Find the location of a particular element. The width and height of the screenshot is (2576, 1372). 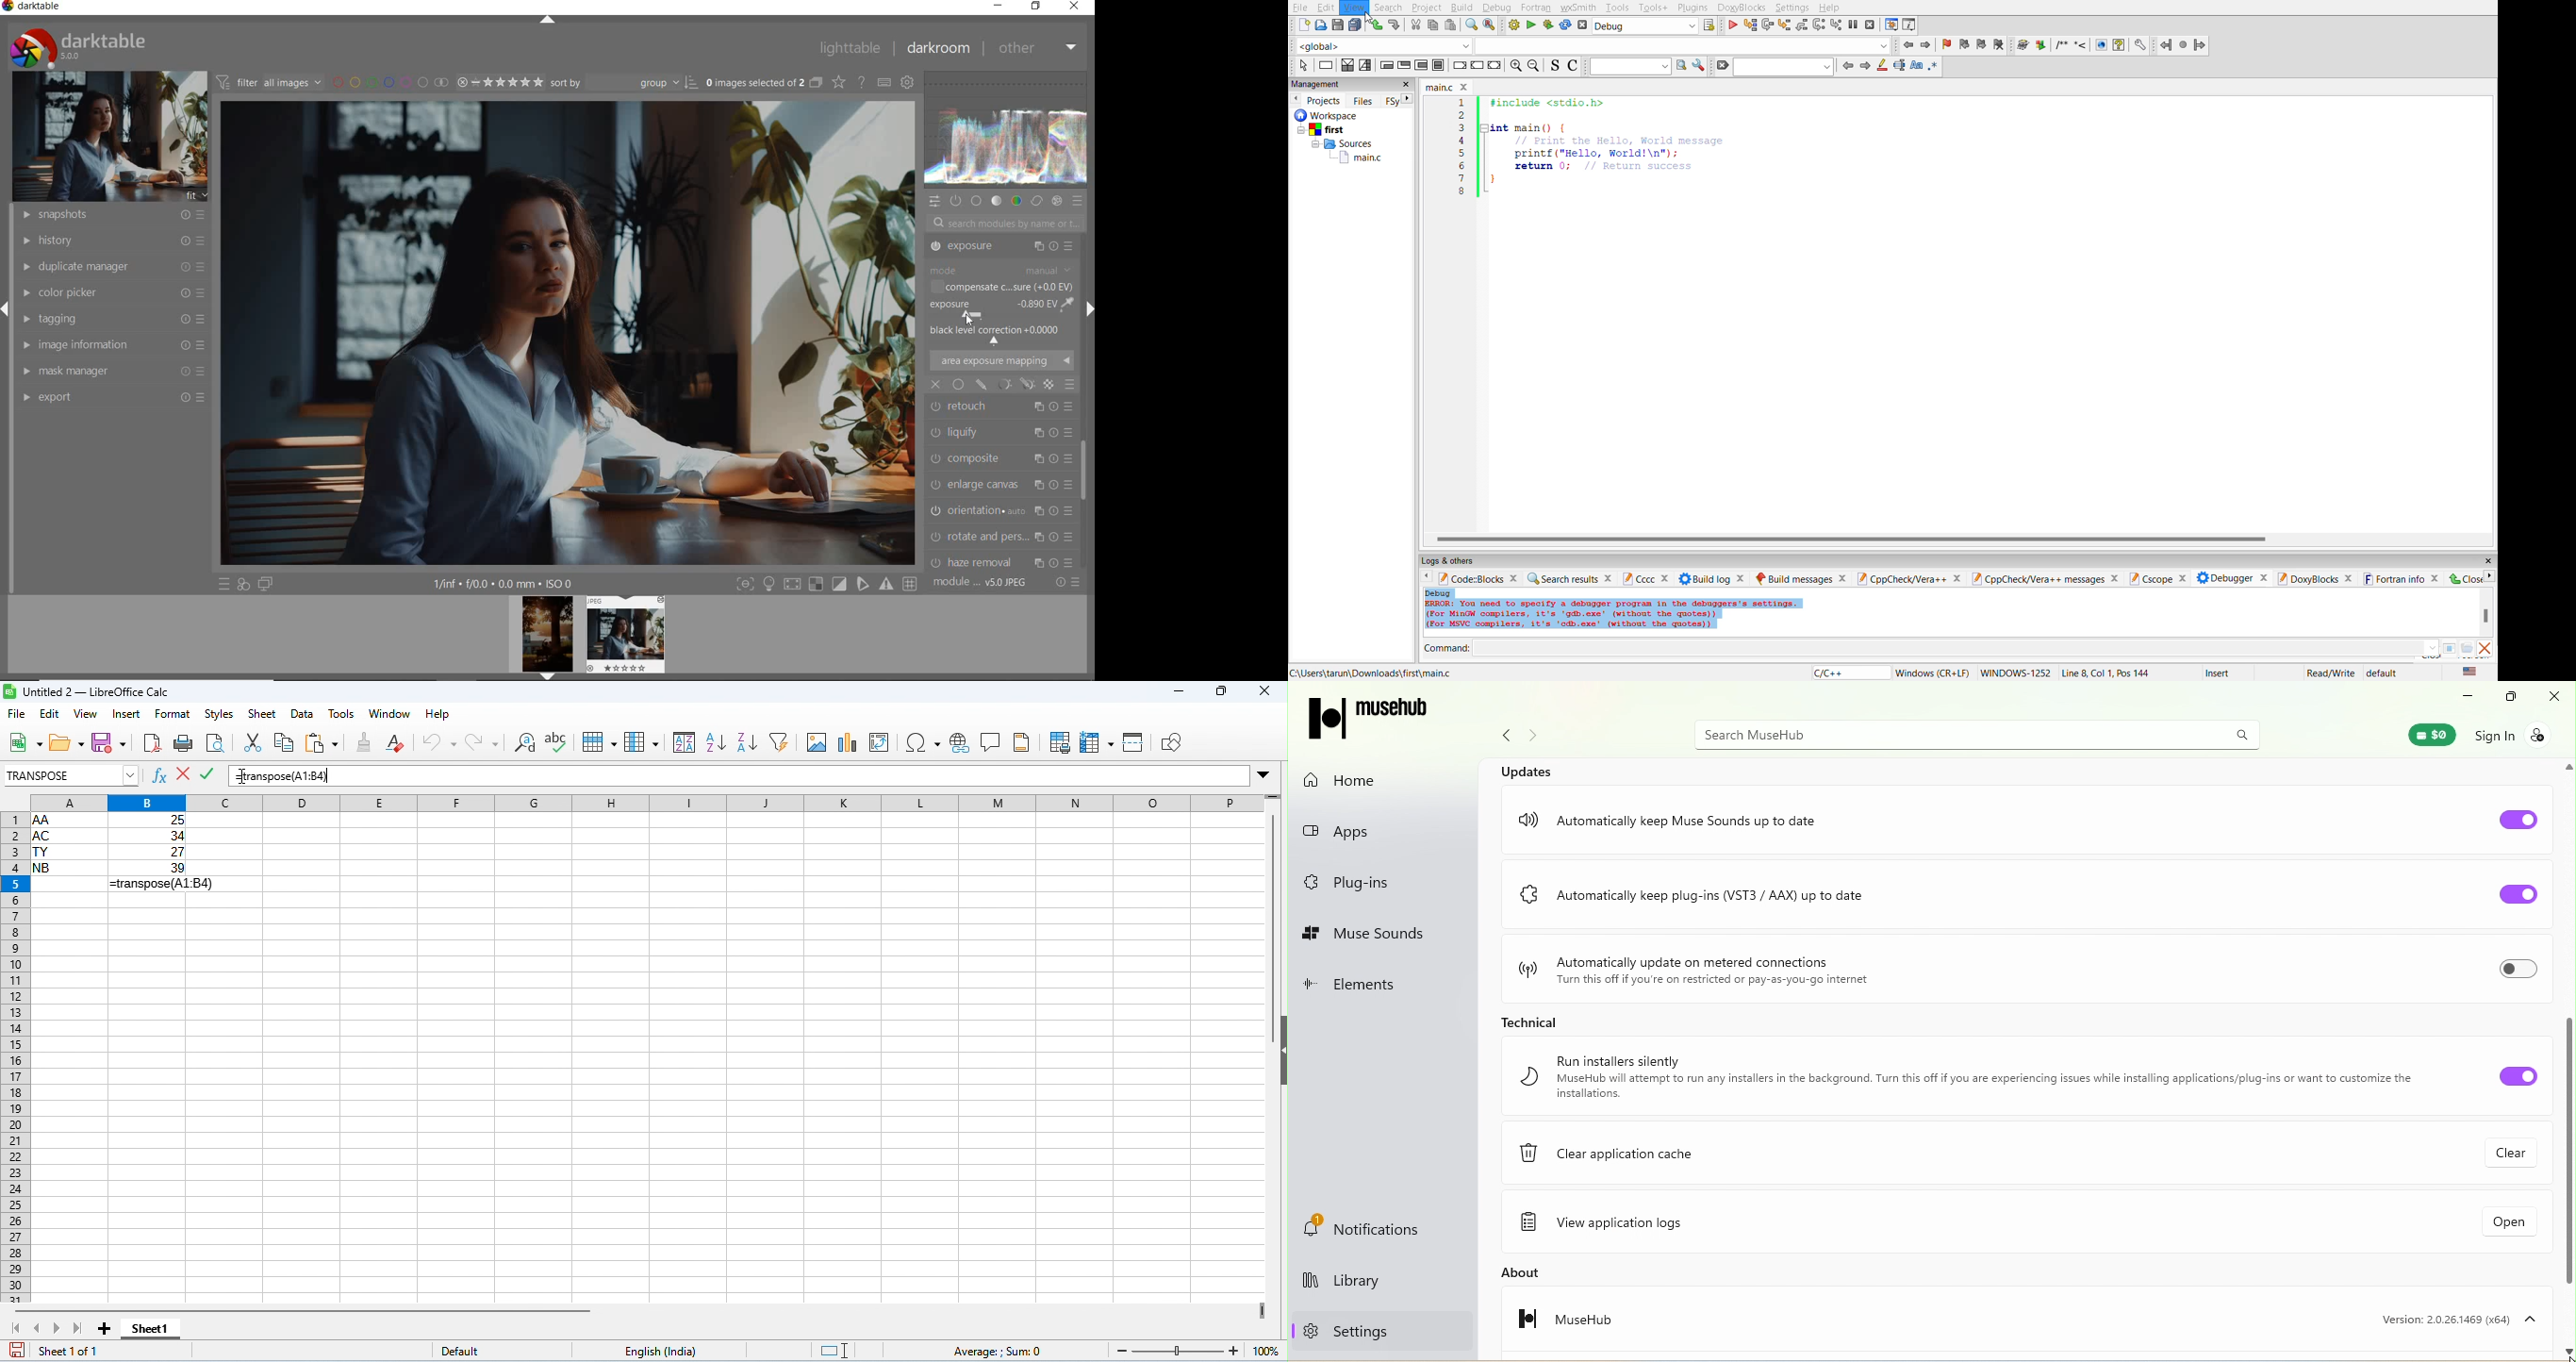

TOGGLE MODE is located at coordinates (827, 584).